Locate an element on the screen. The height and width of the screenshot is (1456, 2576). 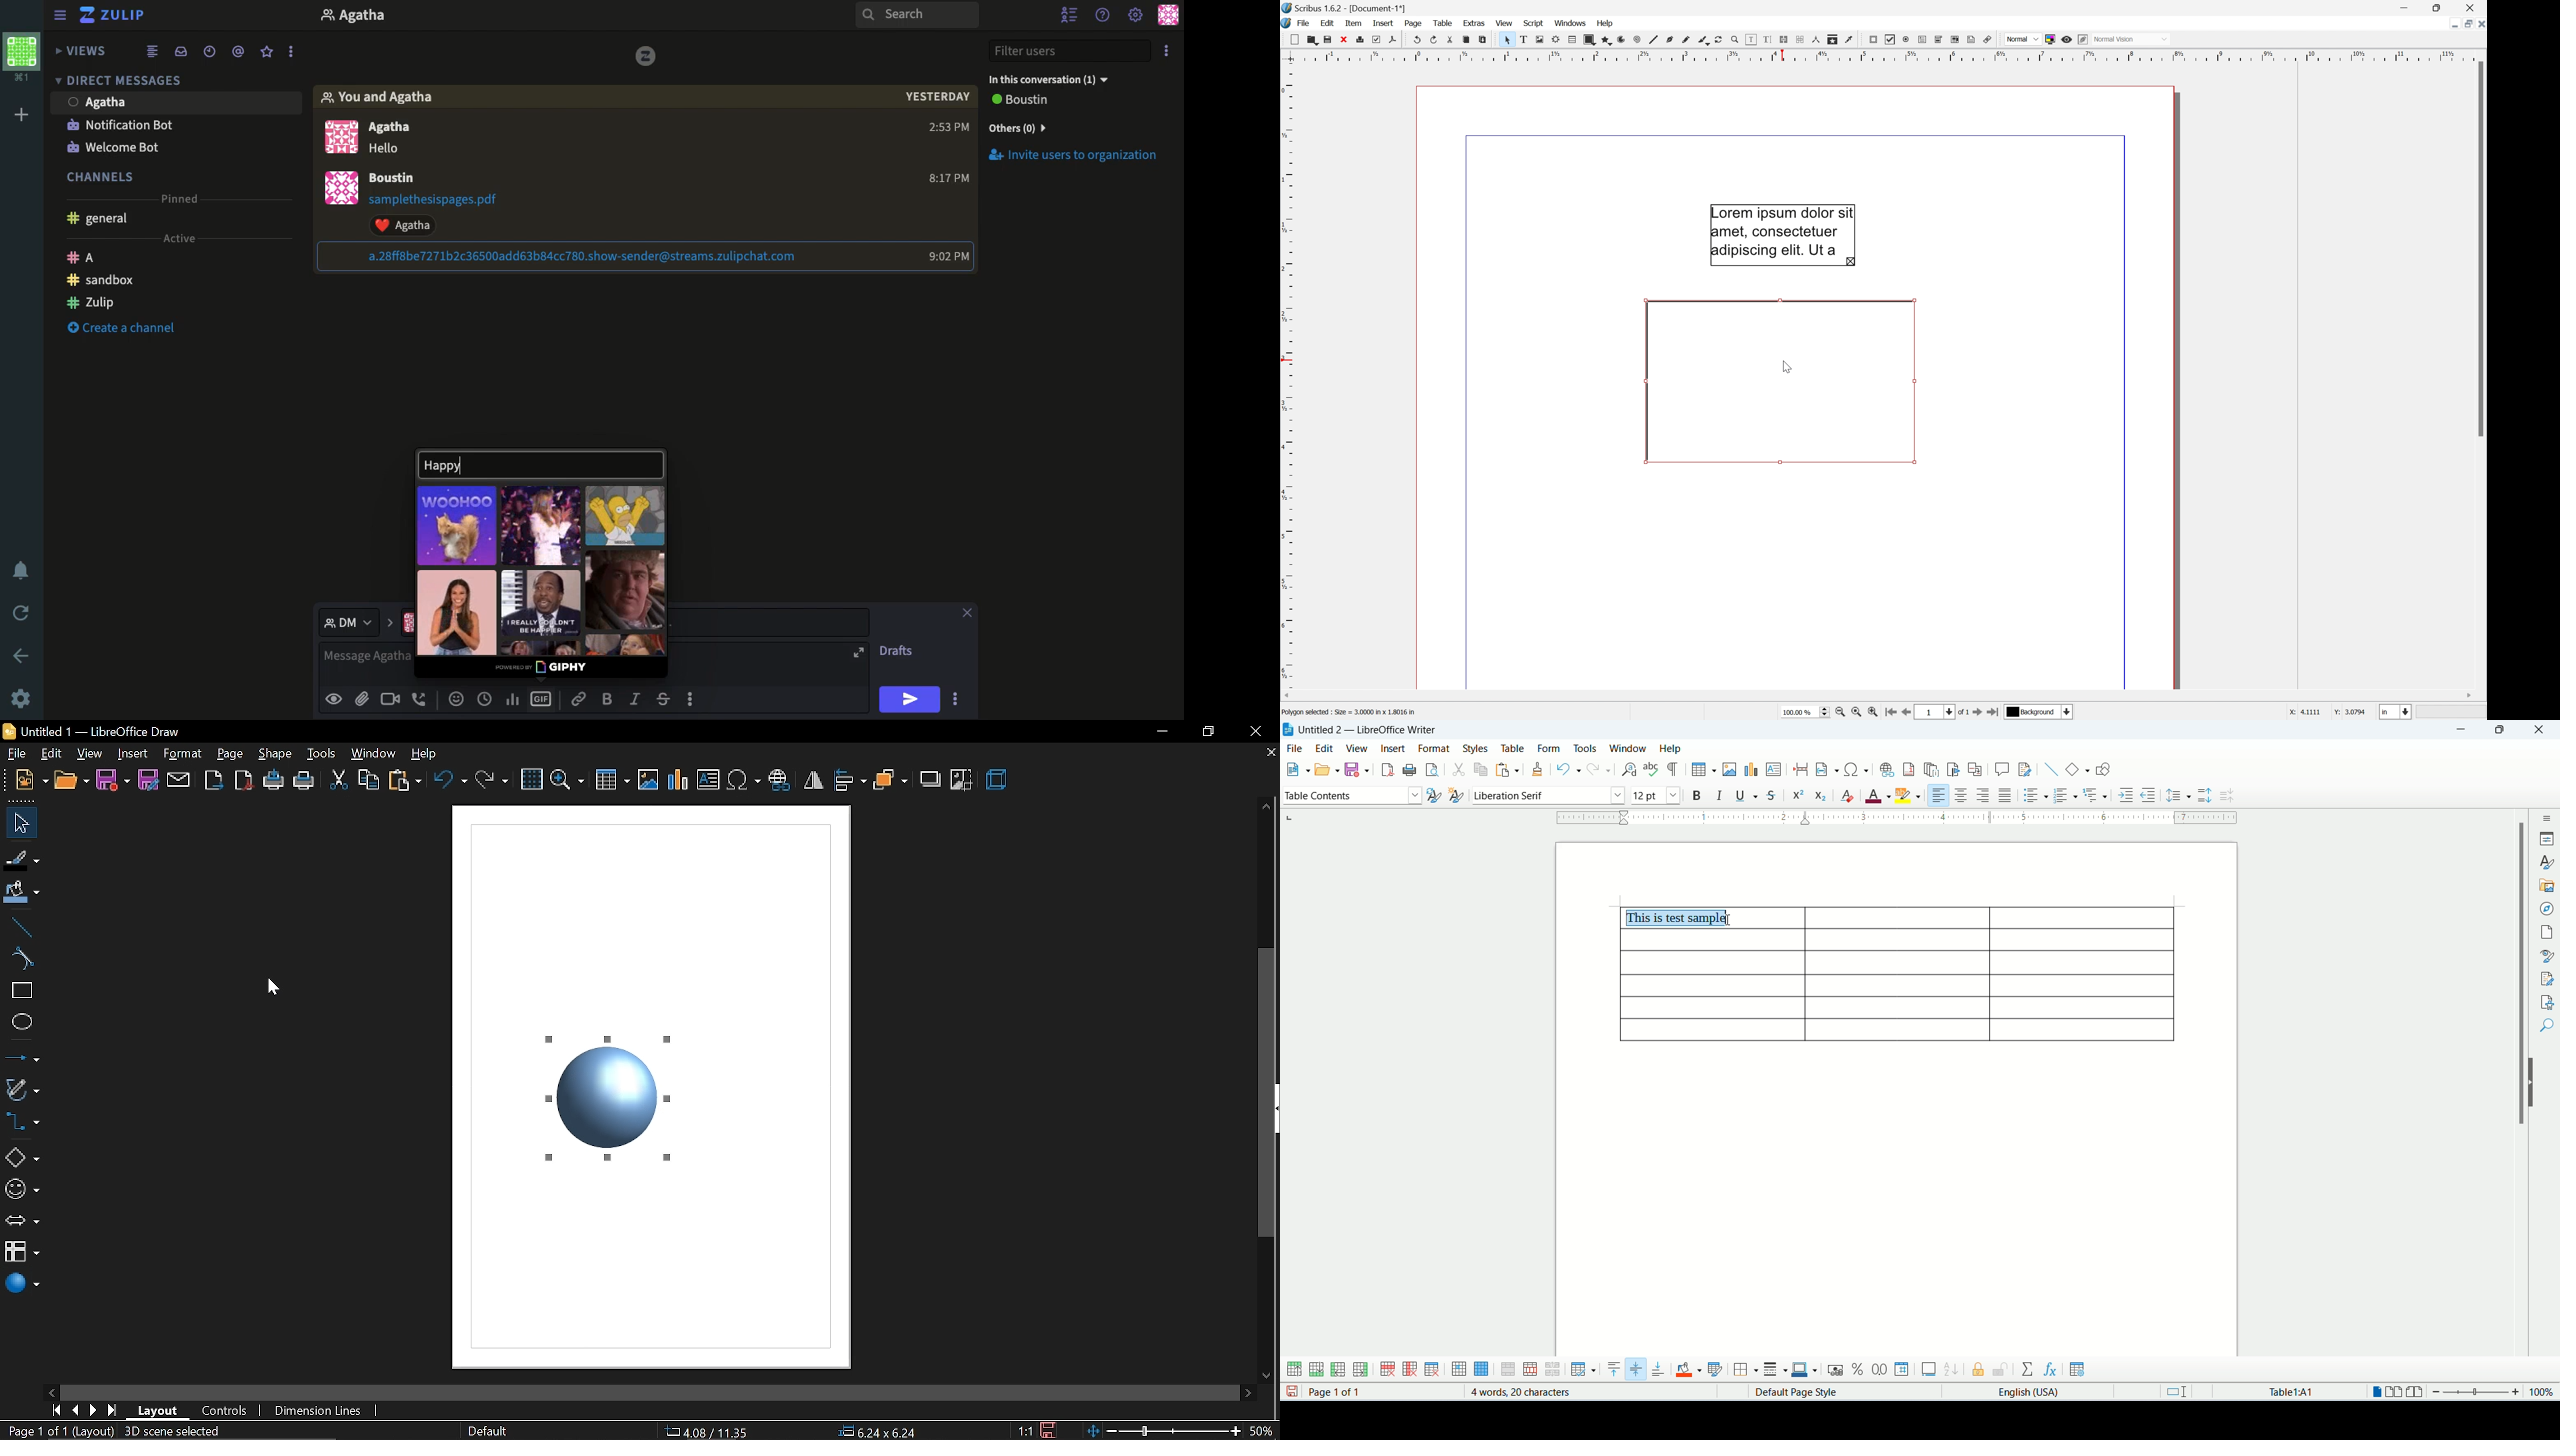
unprotect cells is located at coordinates (2000, 1370).